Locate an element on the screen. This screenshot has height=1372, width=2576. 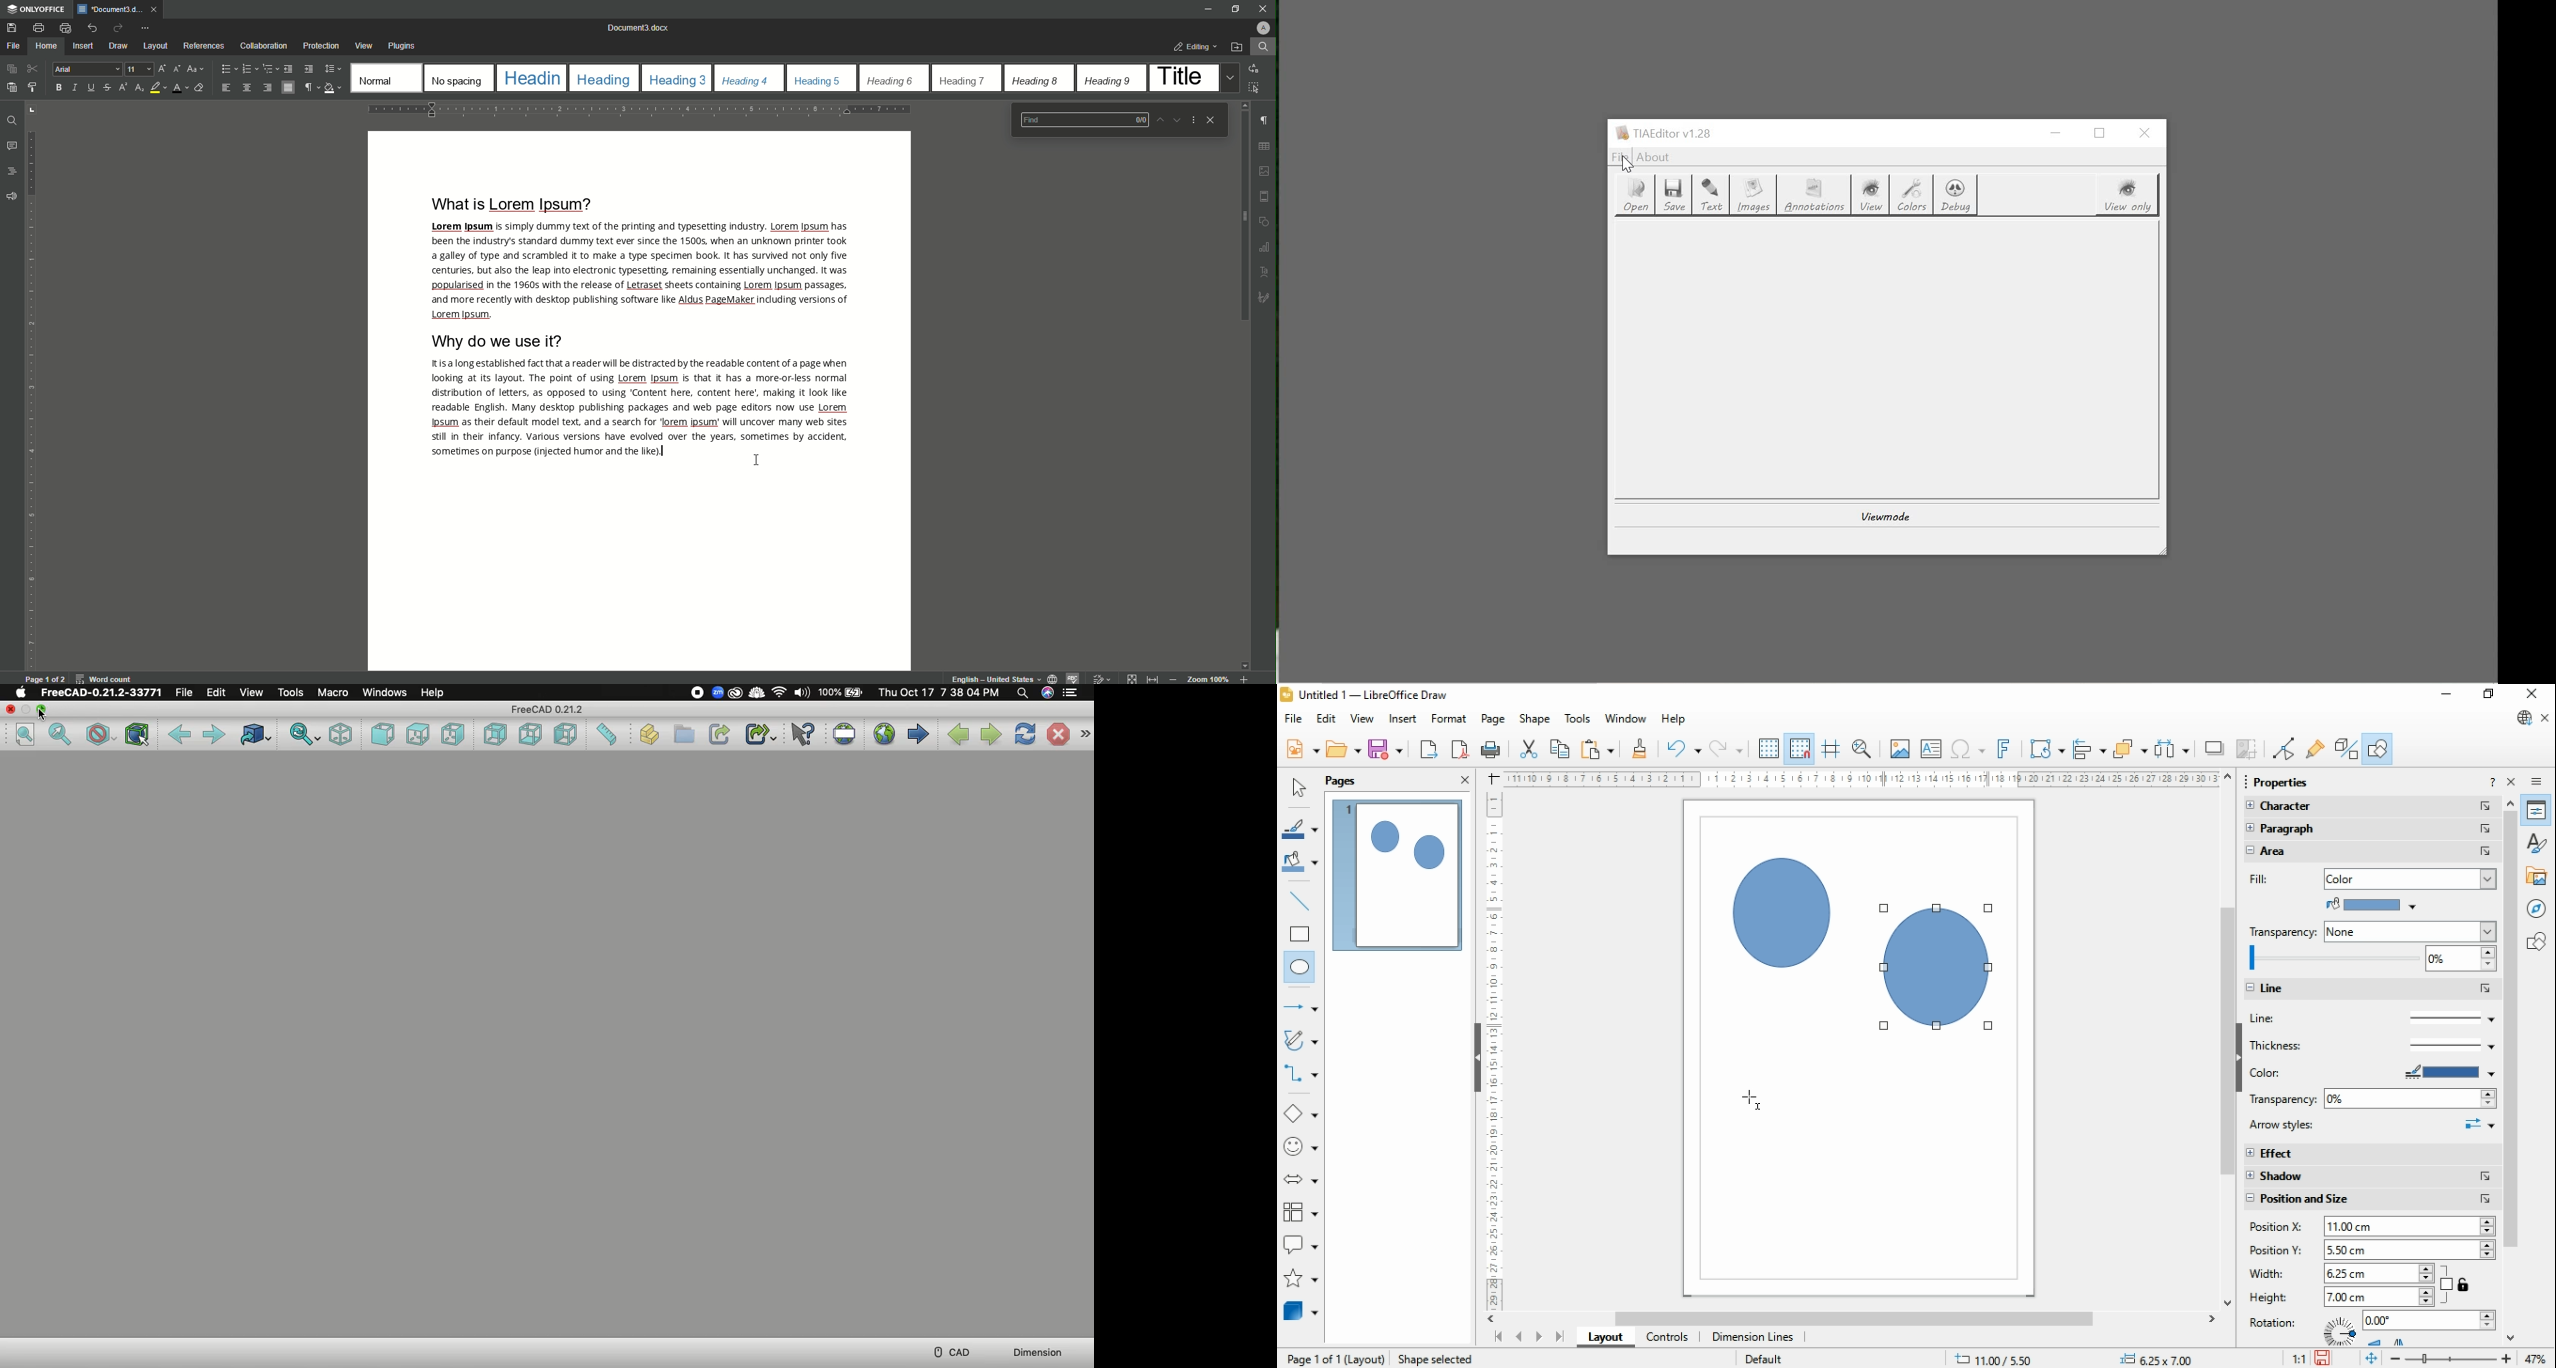
Edit is located at coordinates (216, 693).